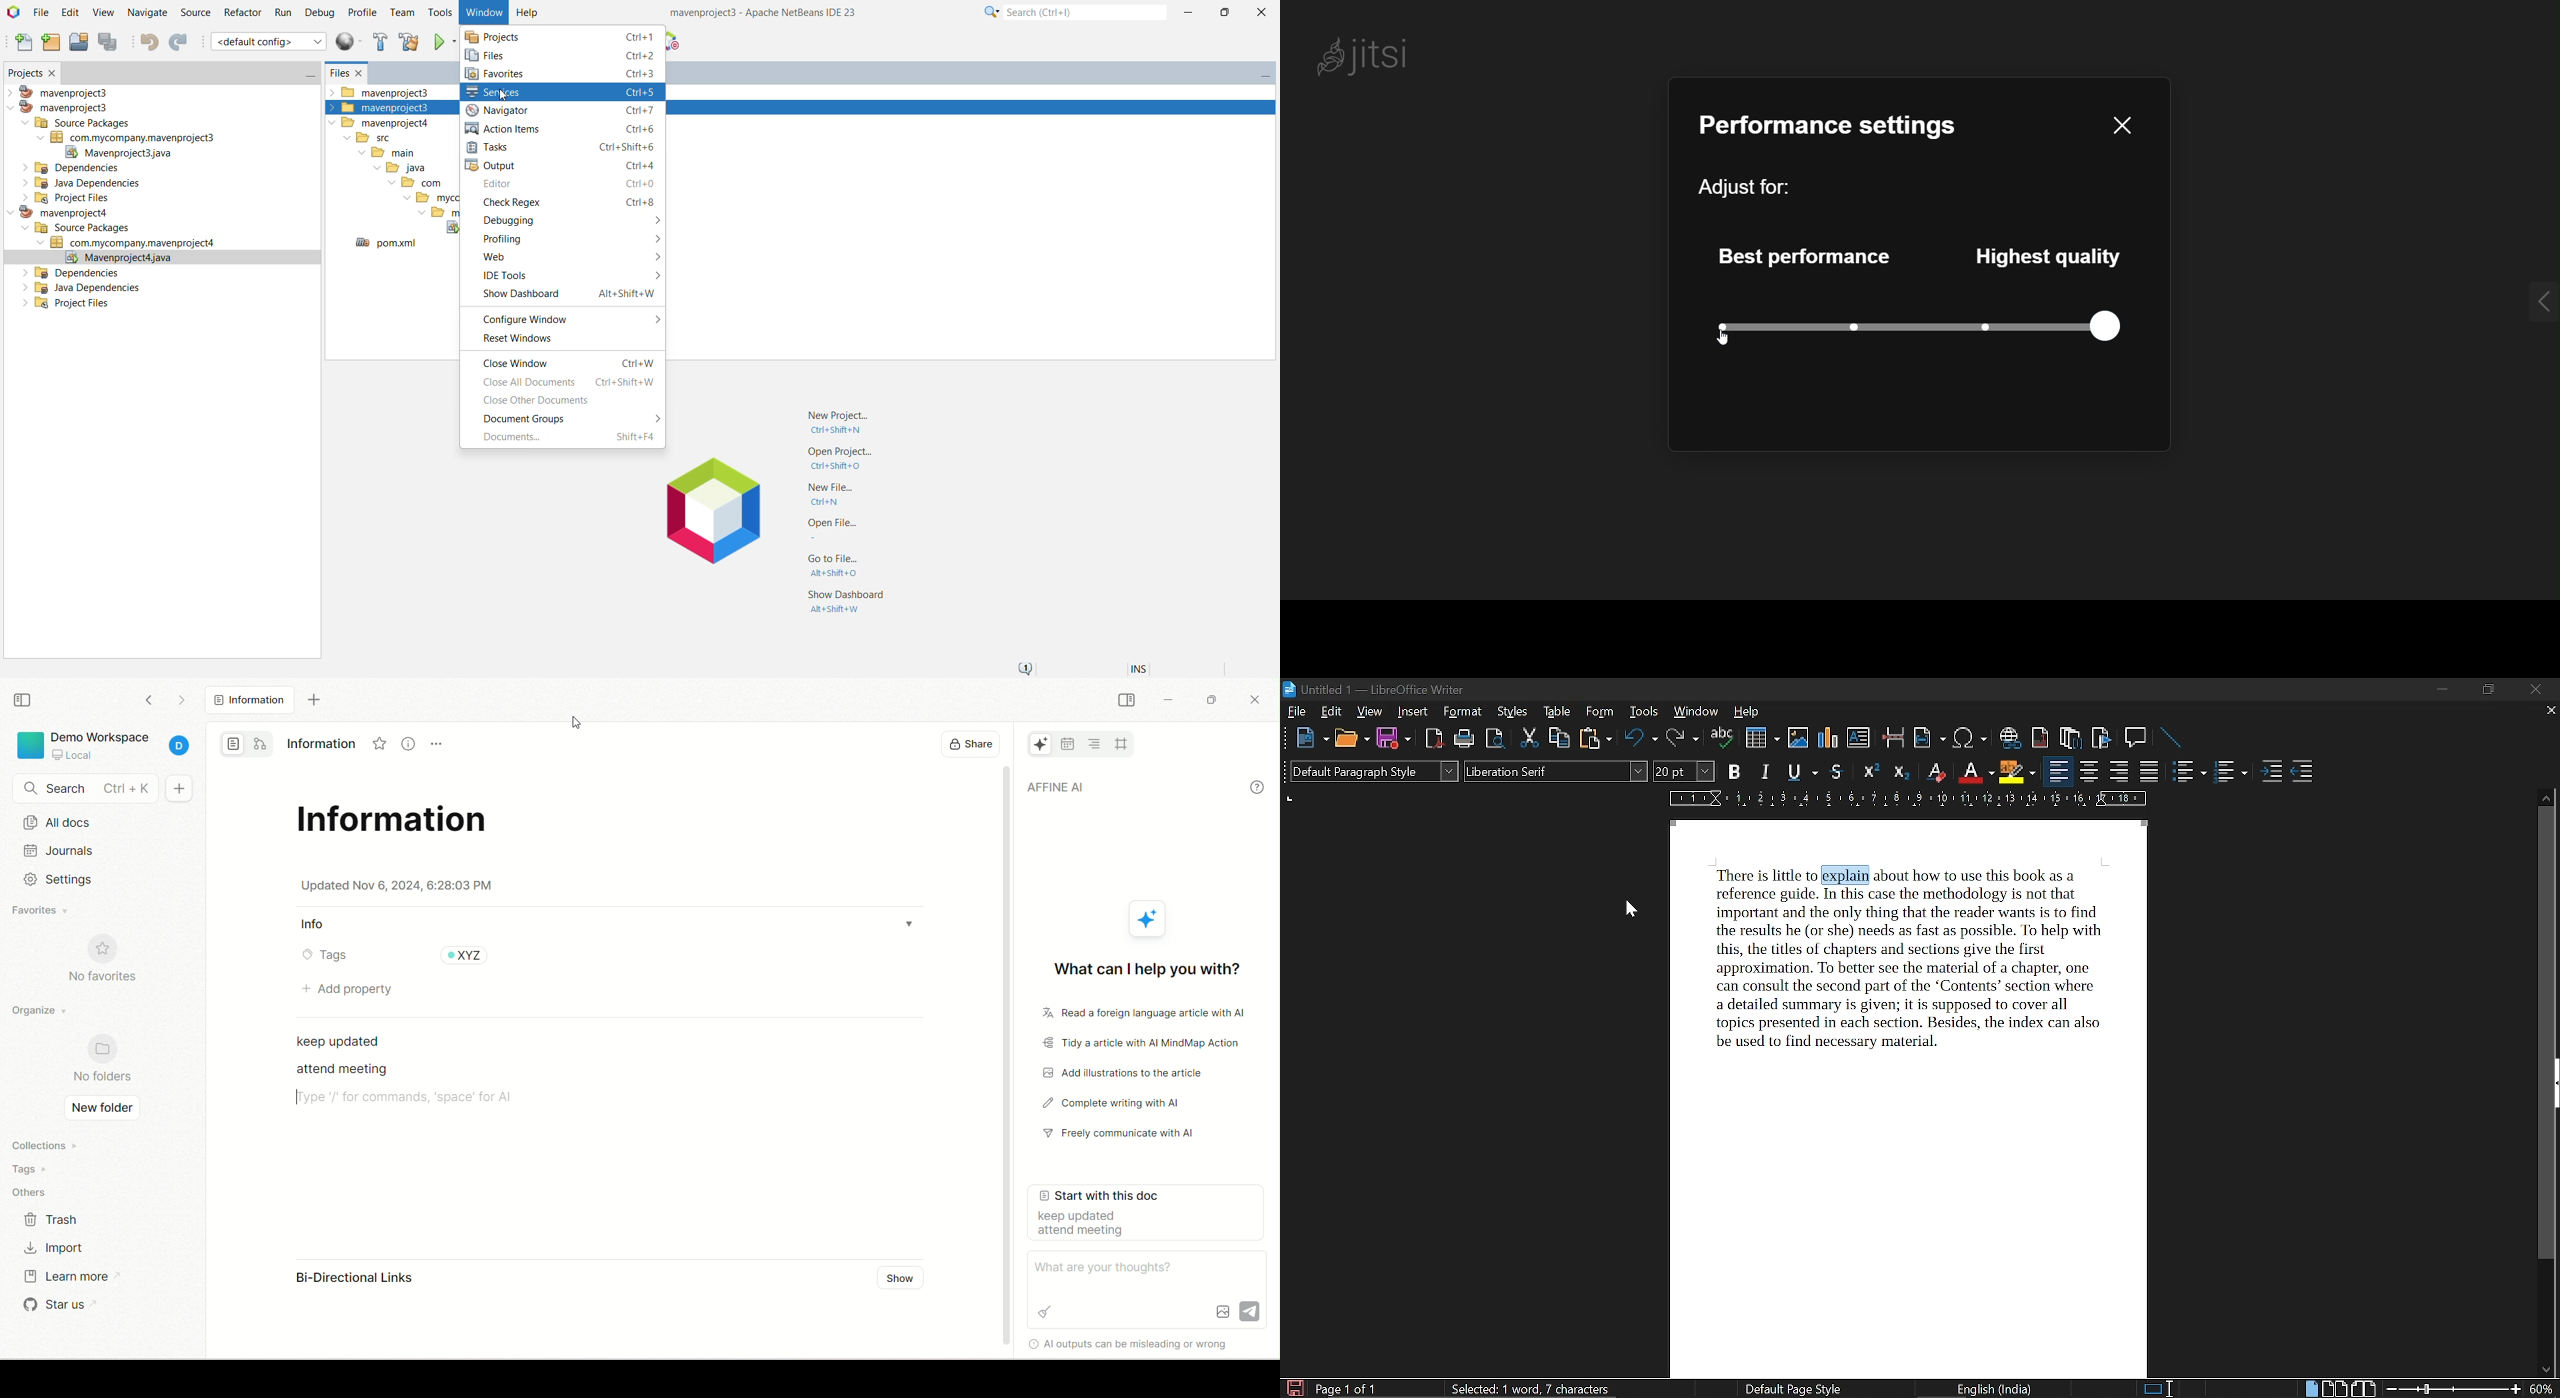  What do you see at coordinates (2010, 737) in the screenshot?
I see `insert hyperlink` at bounding box center [2010, 737].